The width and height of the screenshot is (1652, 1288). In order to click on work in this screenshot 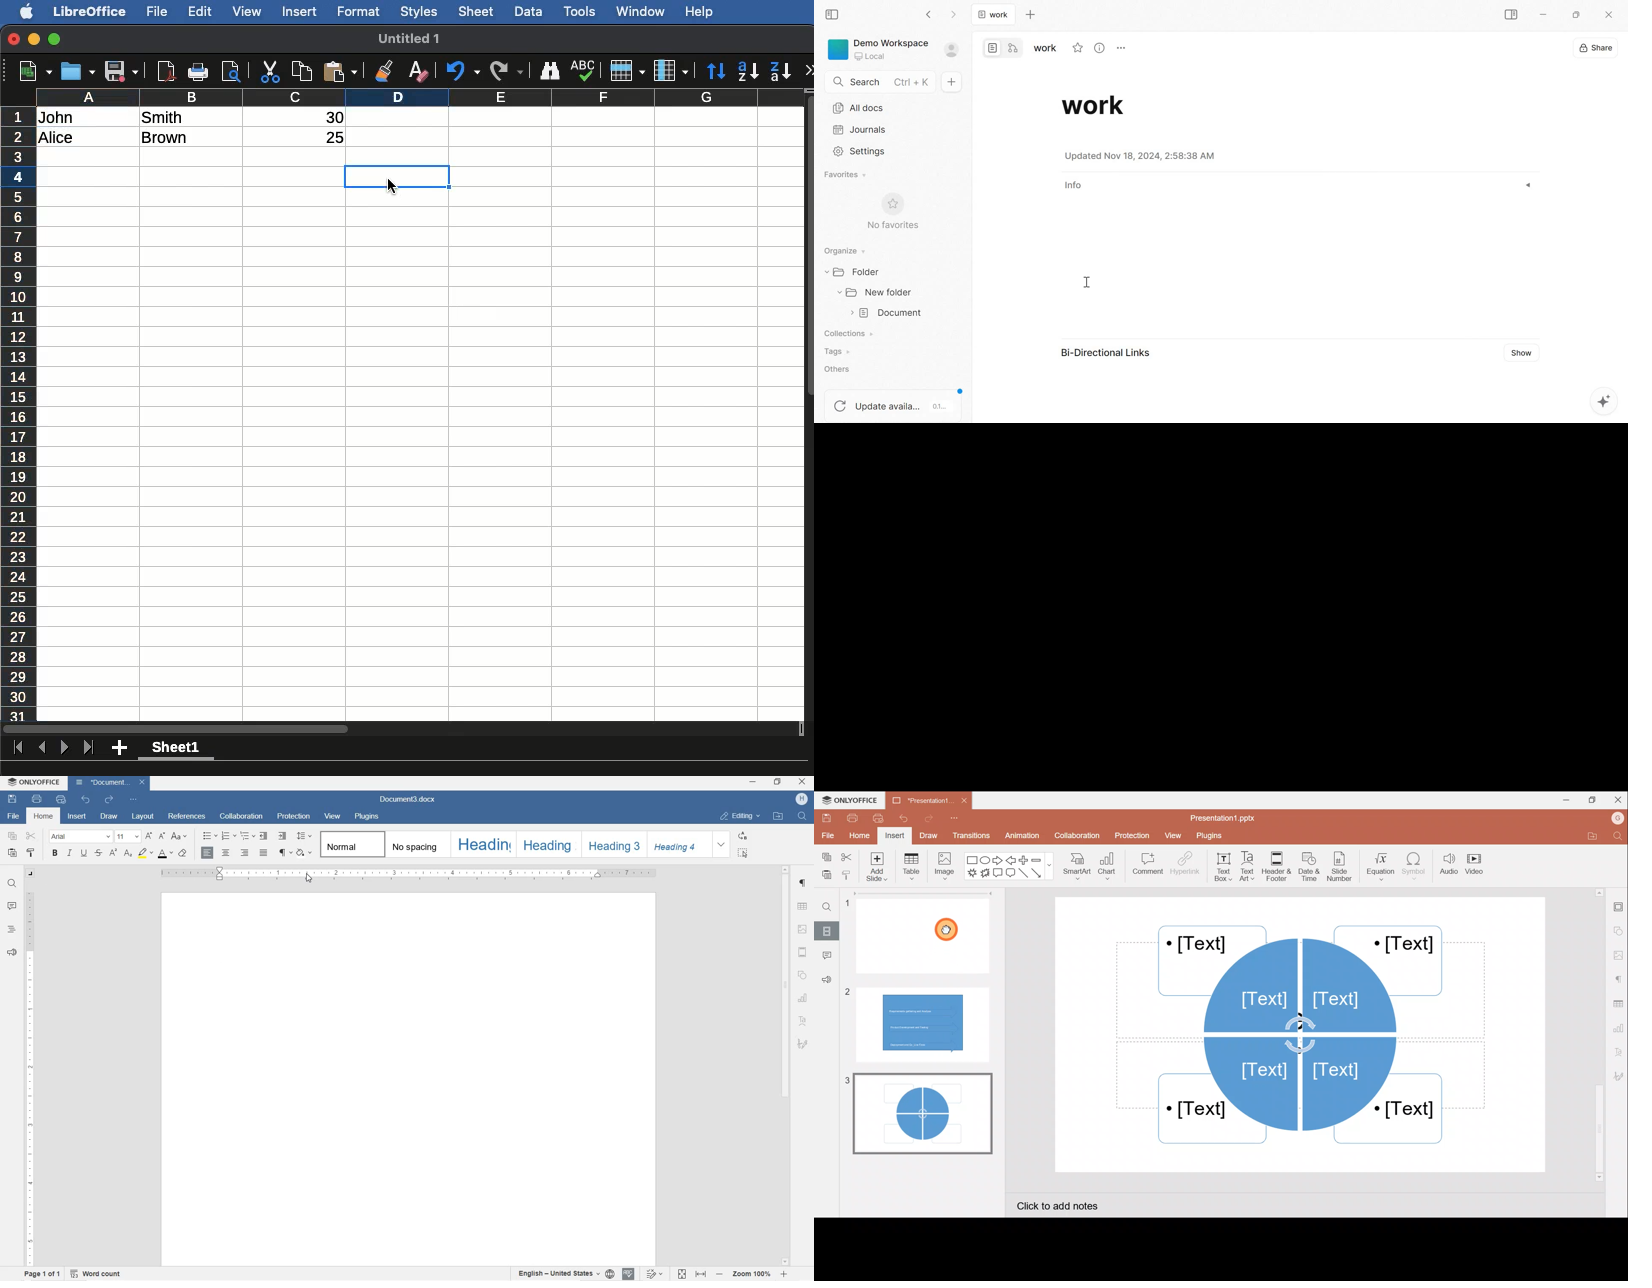, I will do `click(1097, 105)`.